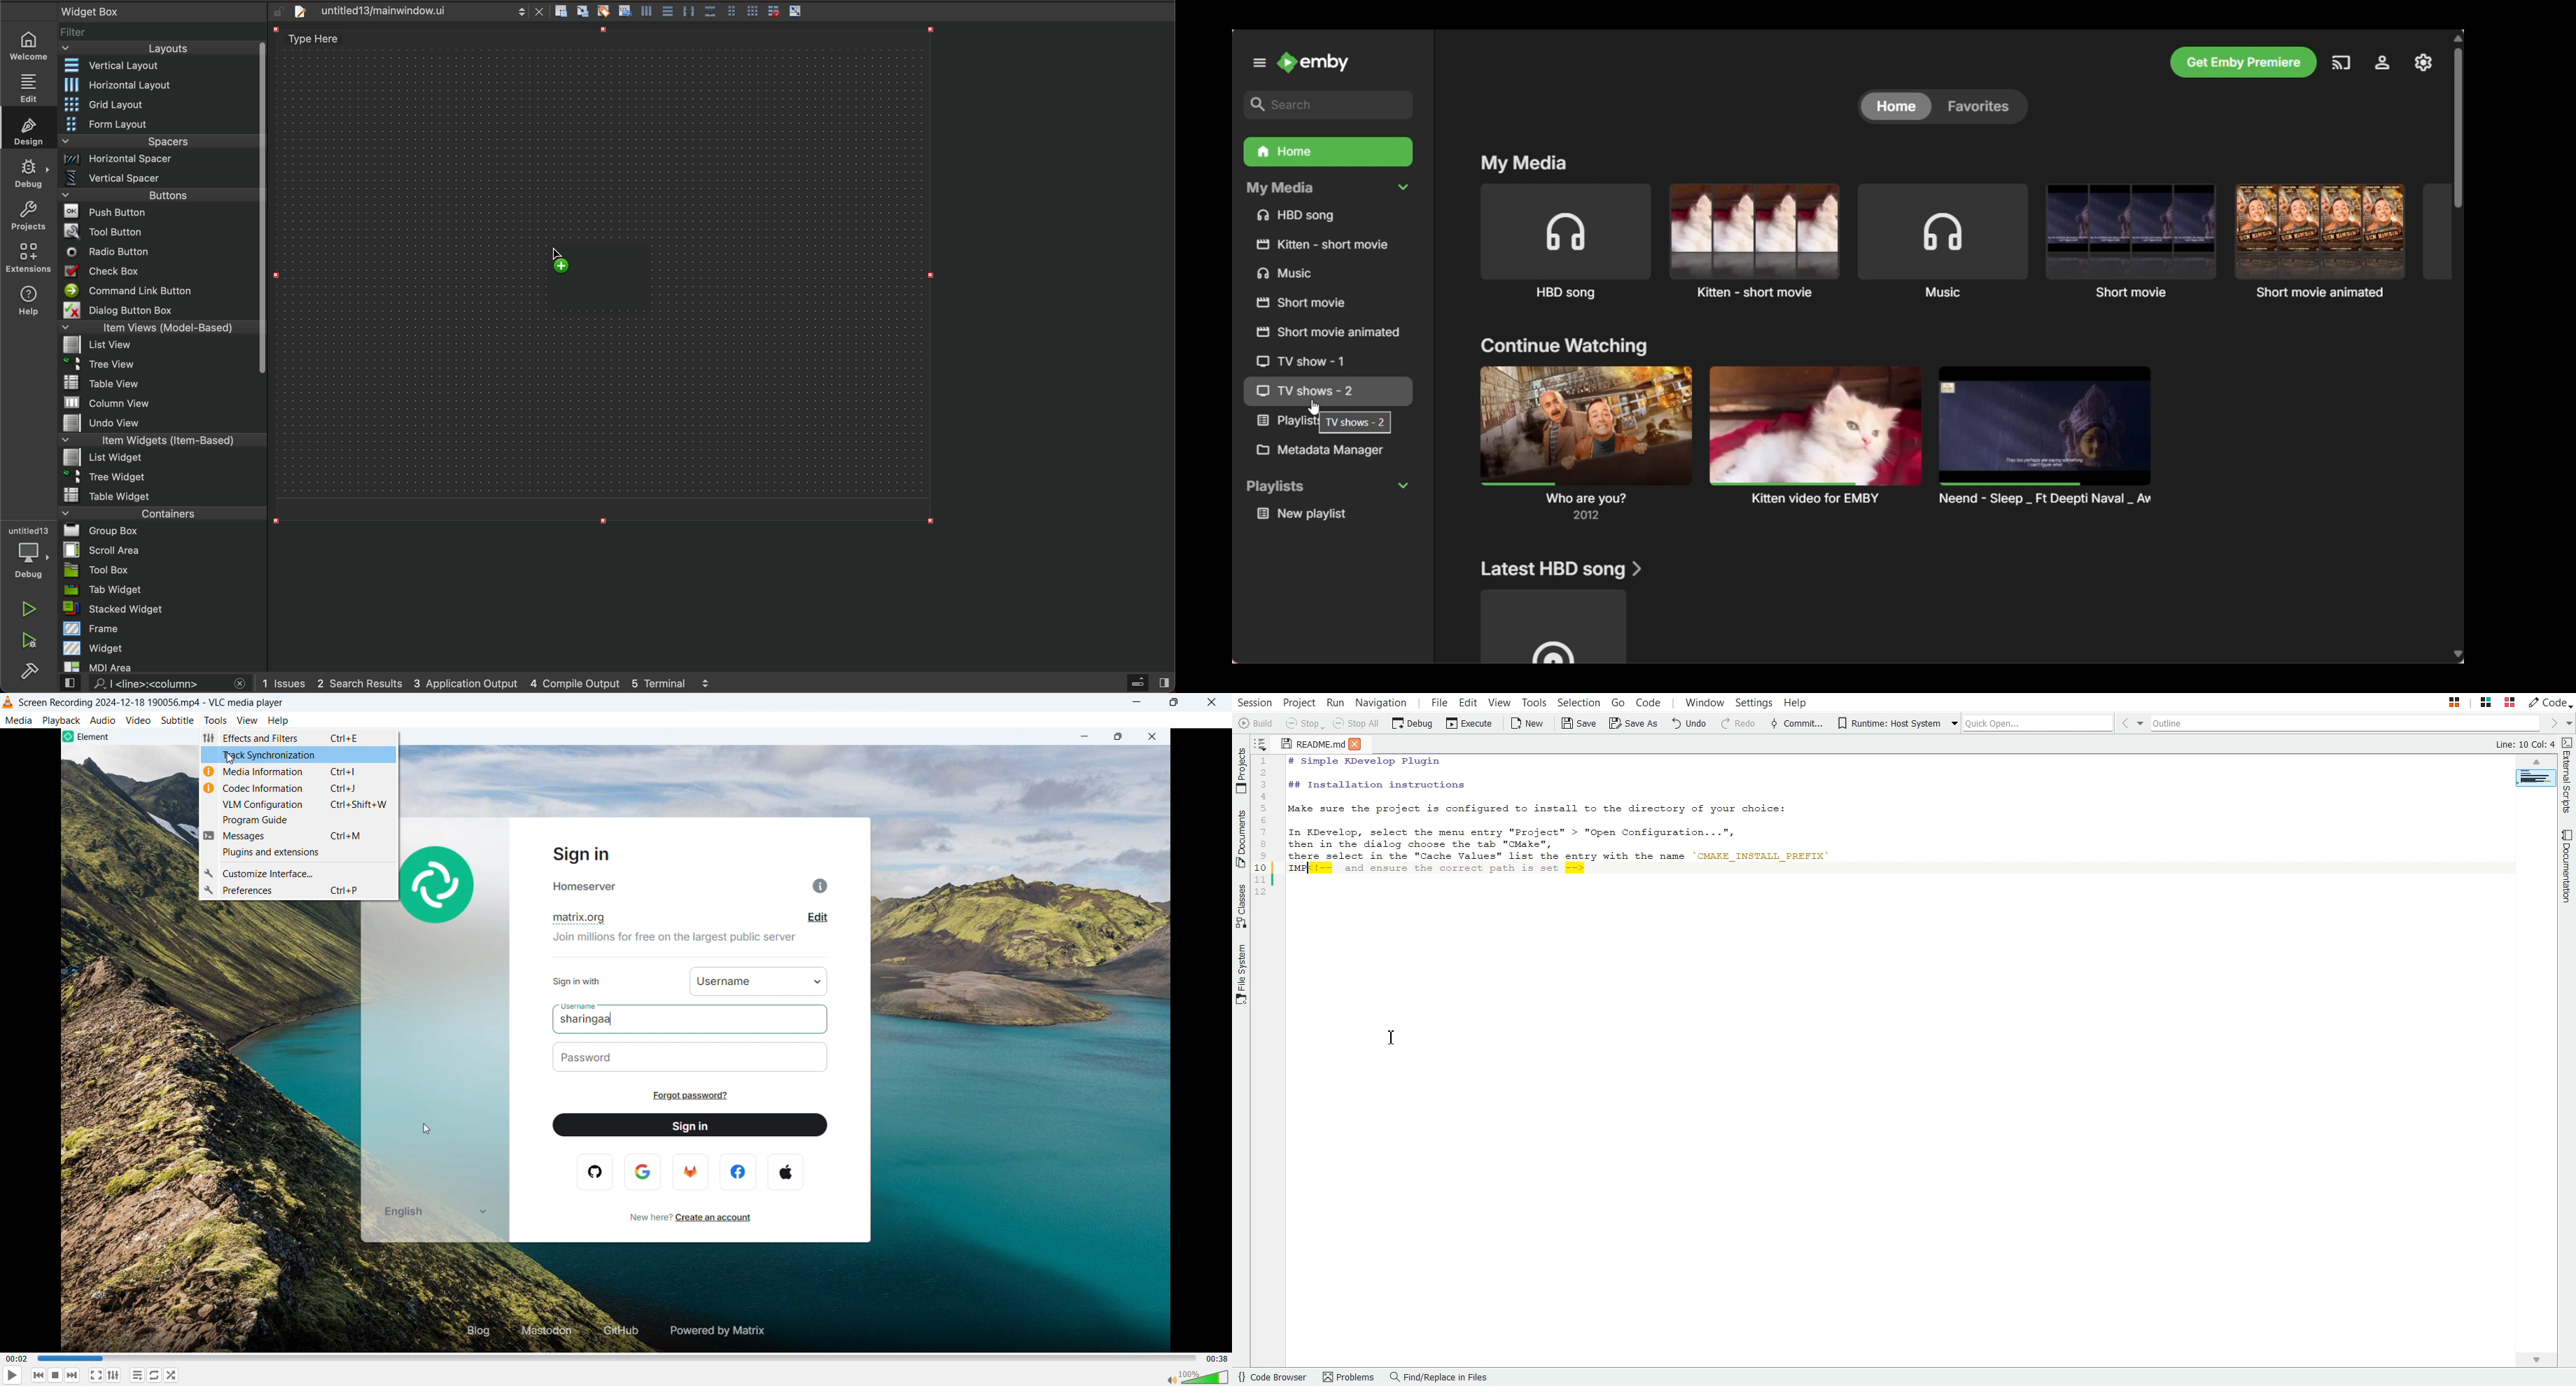 The height and width of the screenshot is (1400, 2576). What do you see at coordinates (580, 1005) in the screenshot?
I see `username` at bounding box center [580, 1005].